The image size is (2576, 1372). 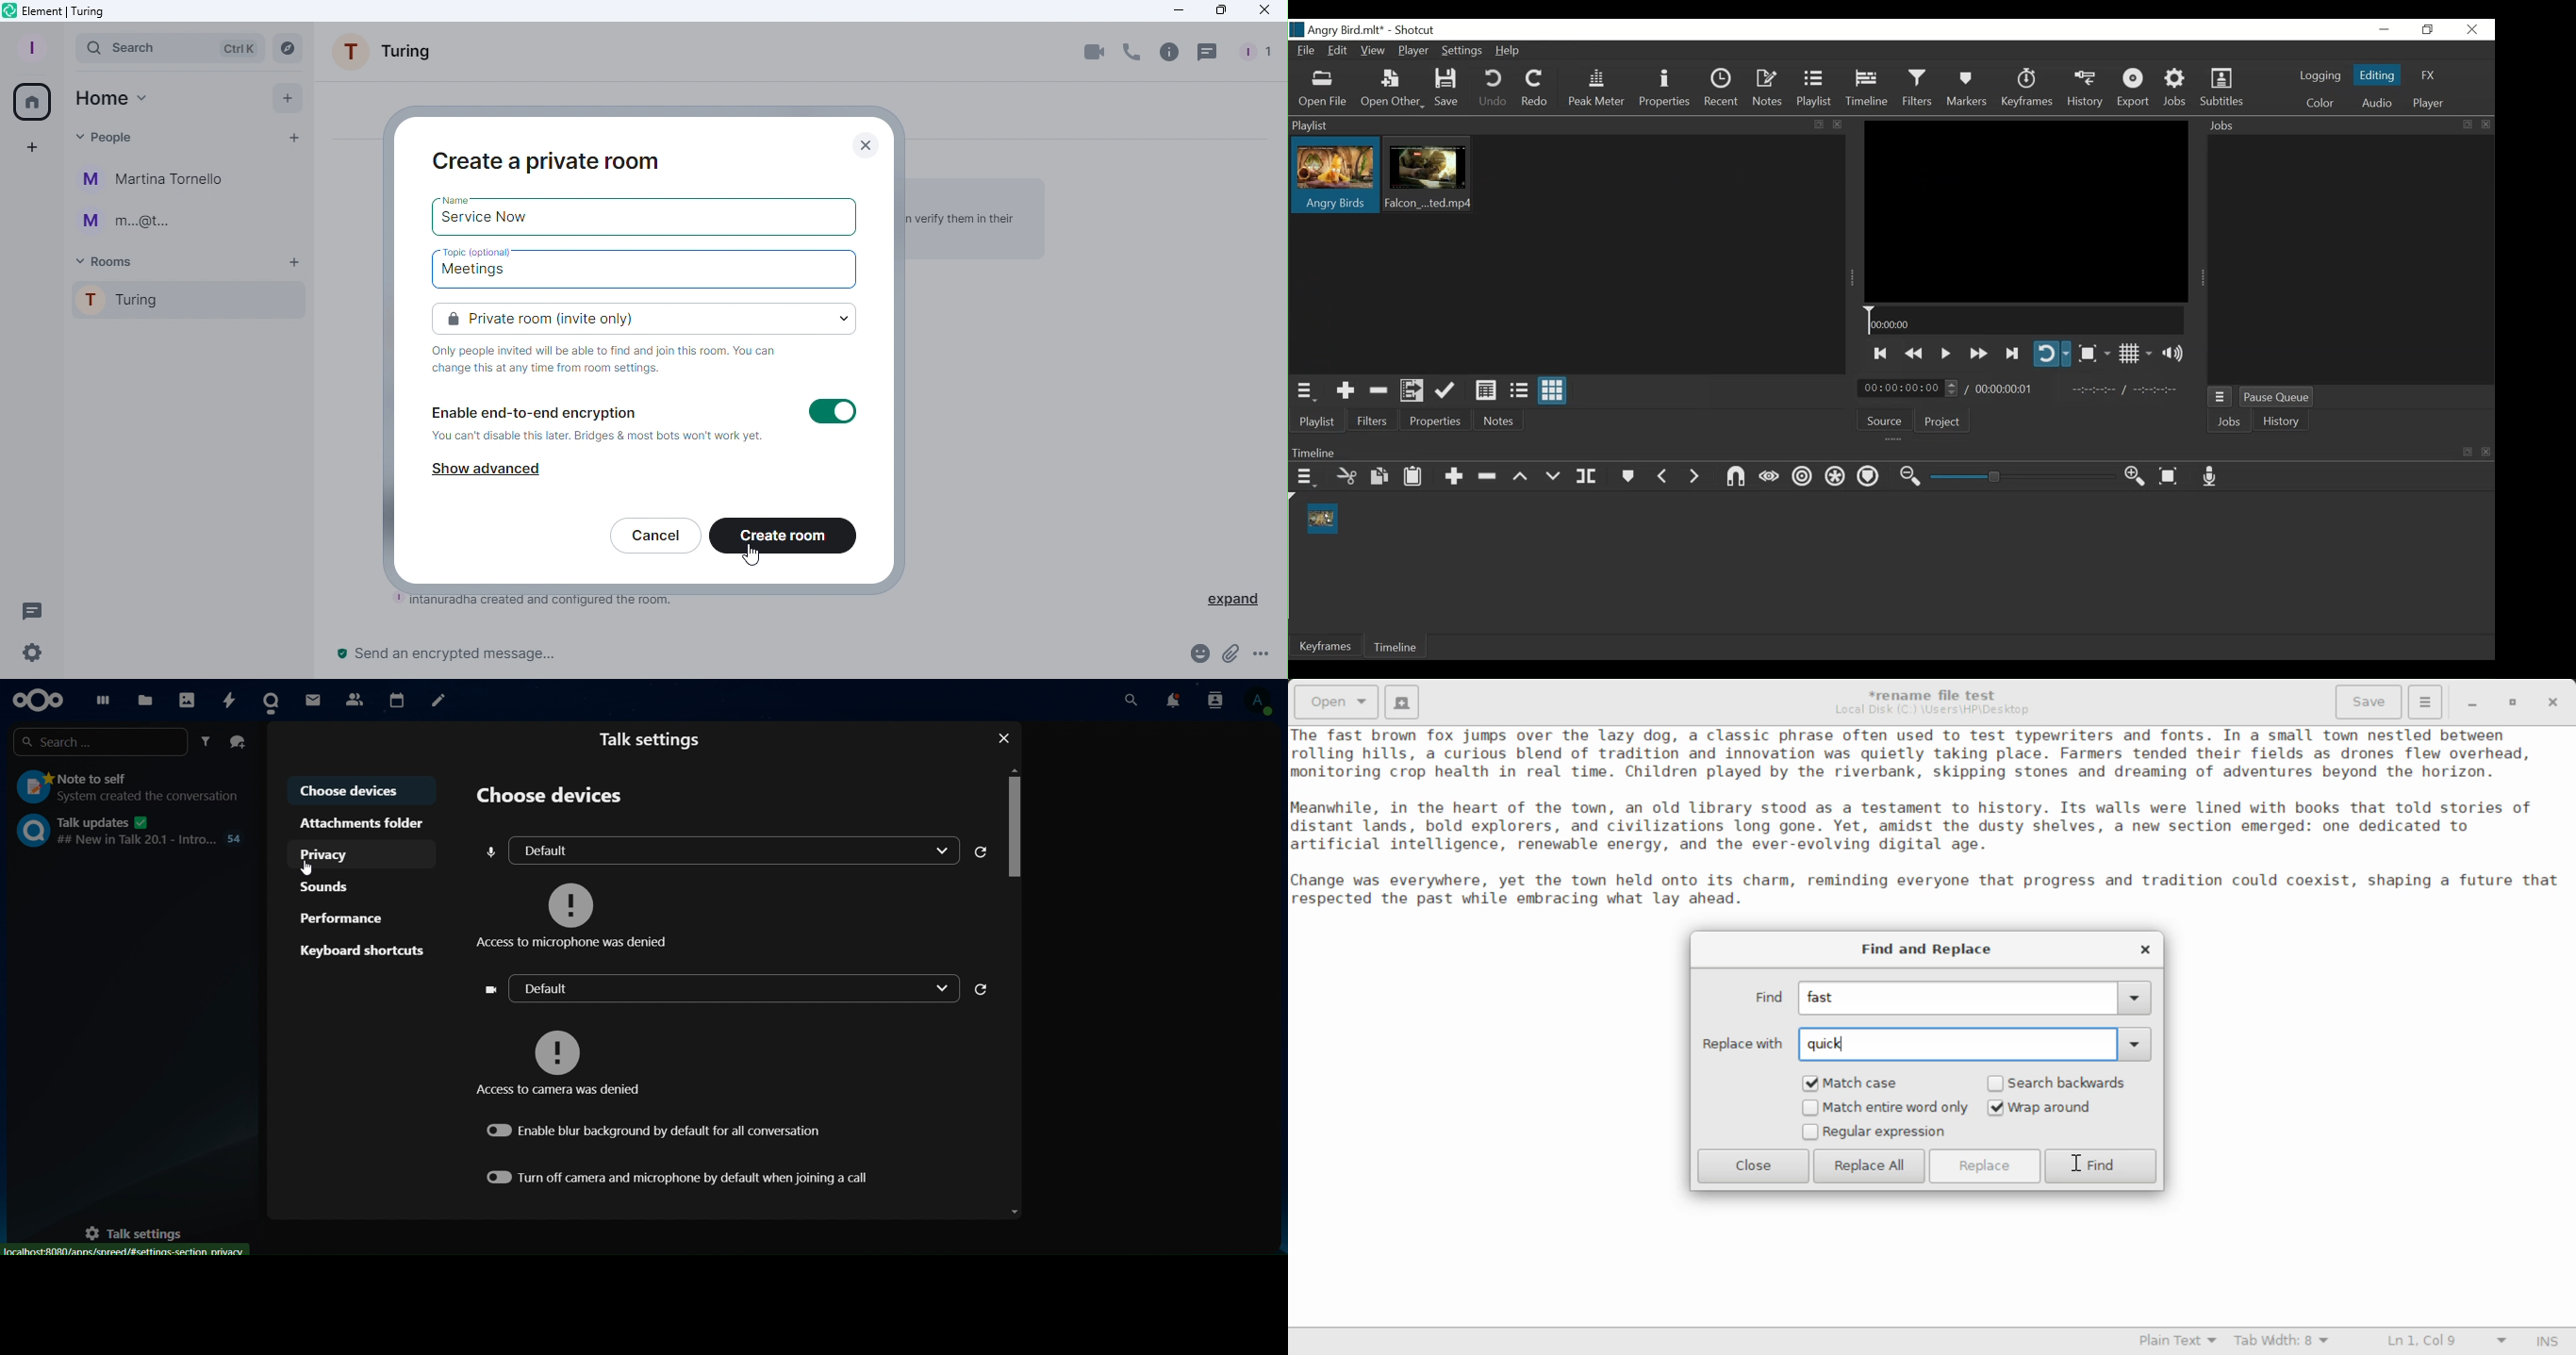 I want to click on Write message, so click(x=748, y=657).